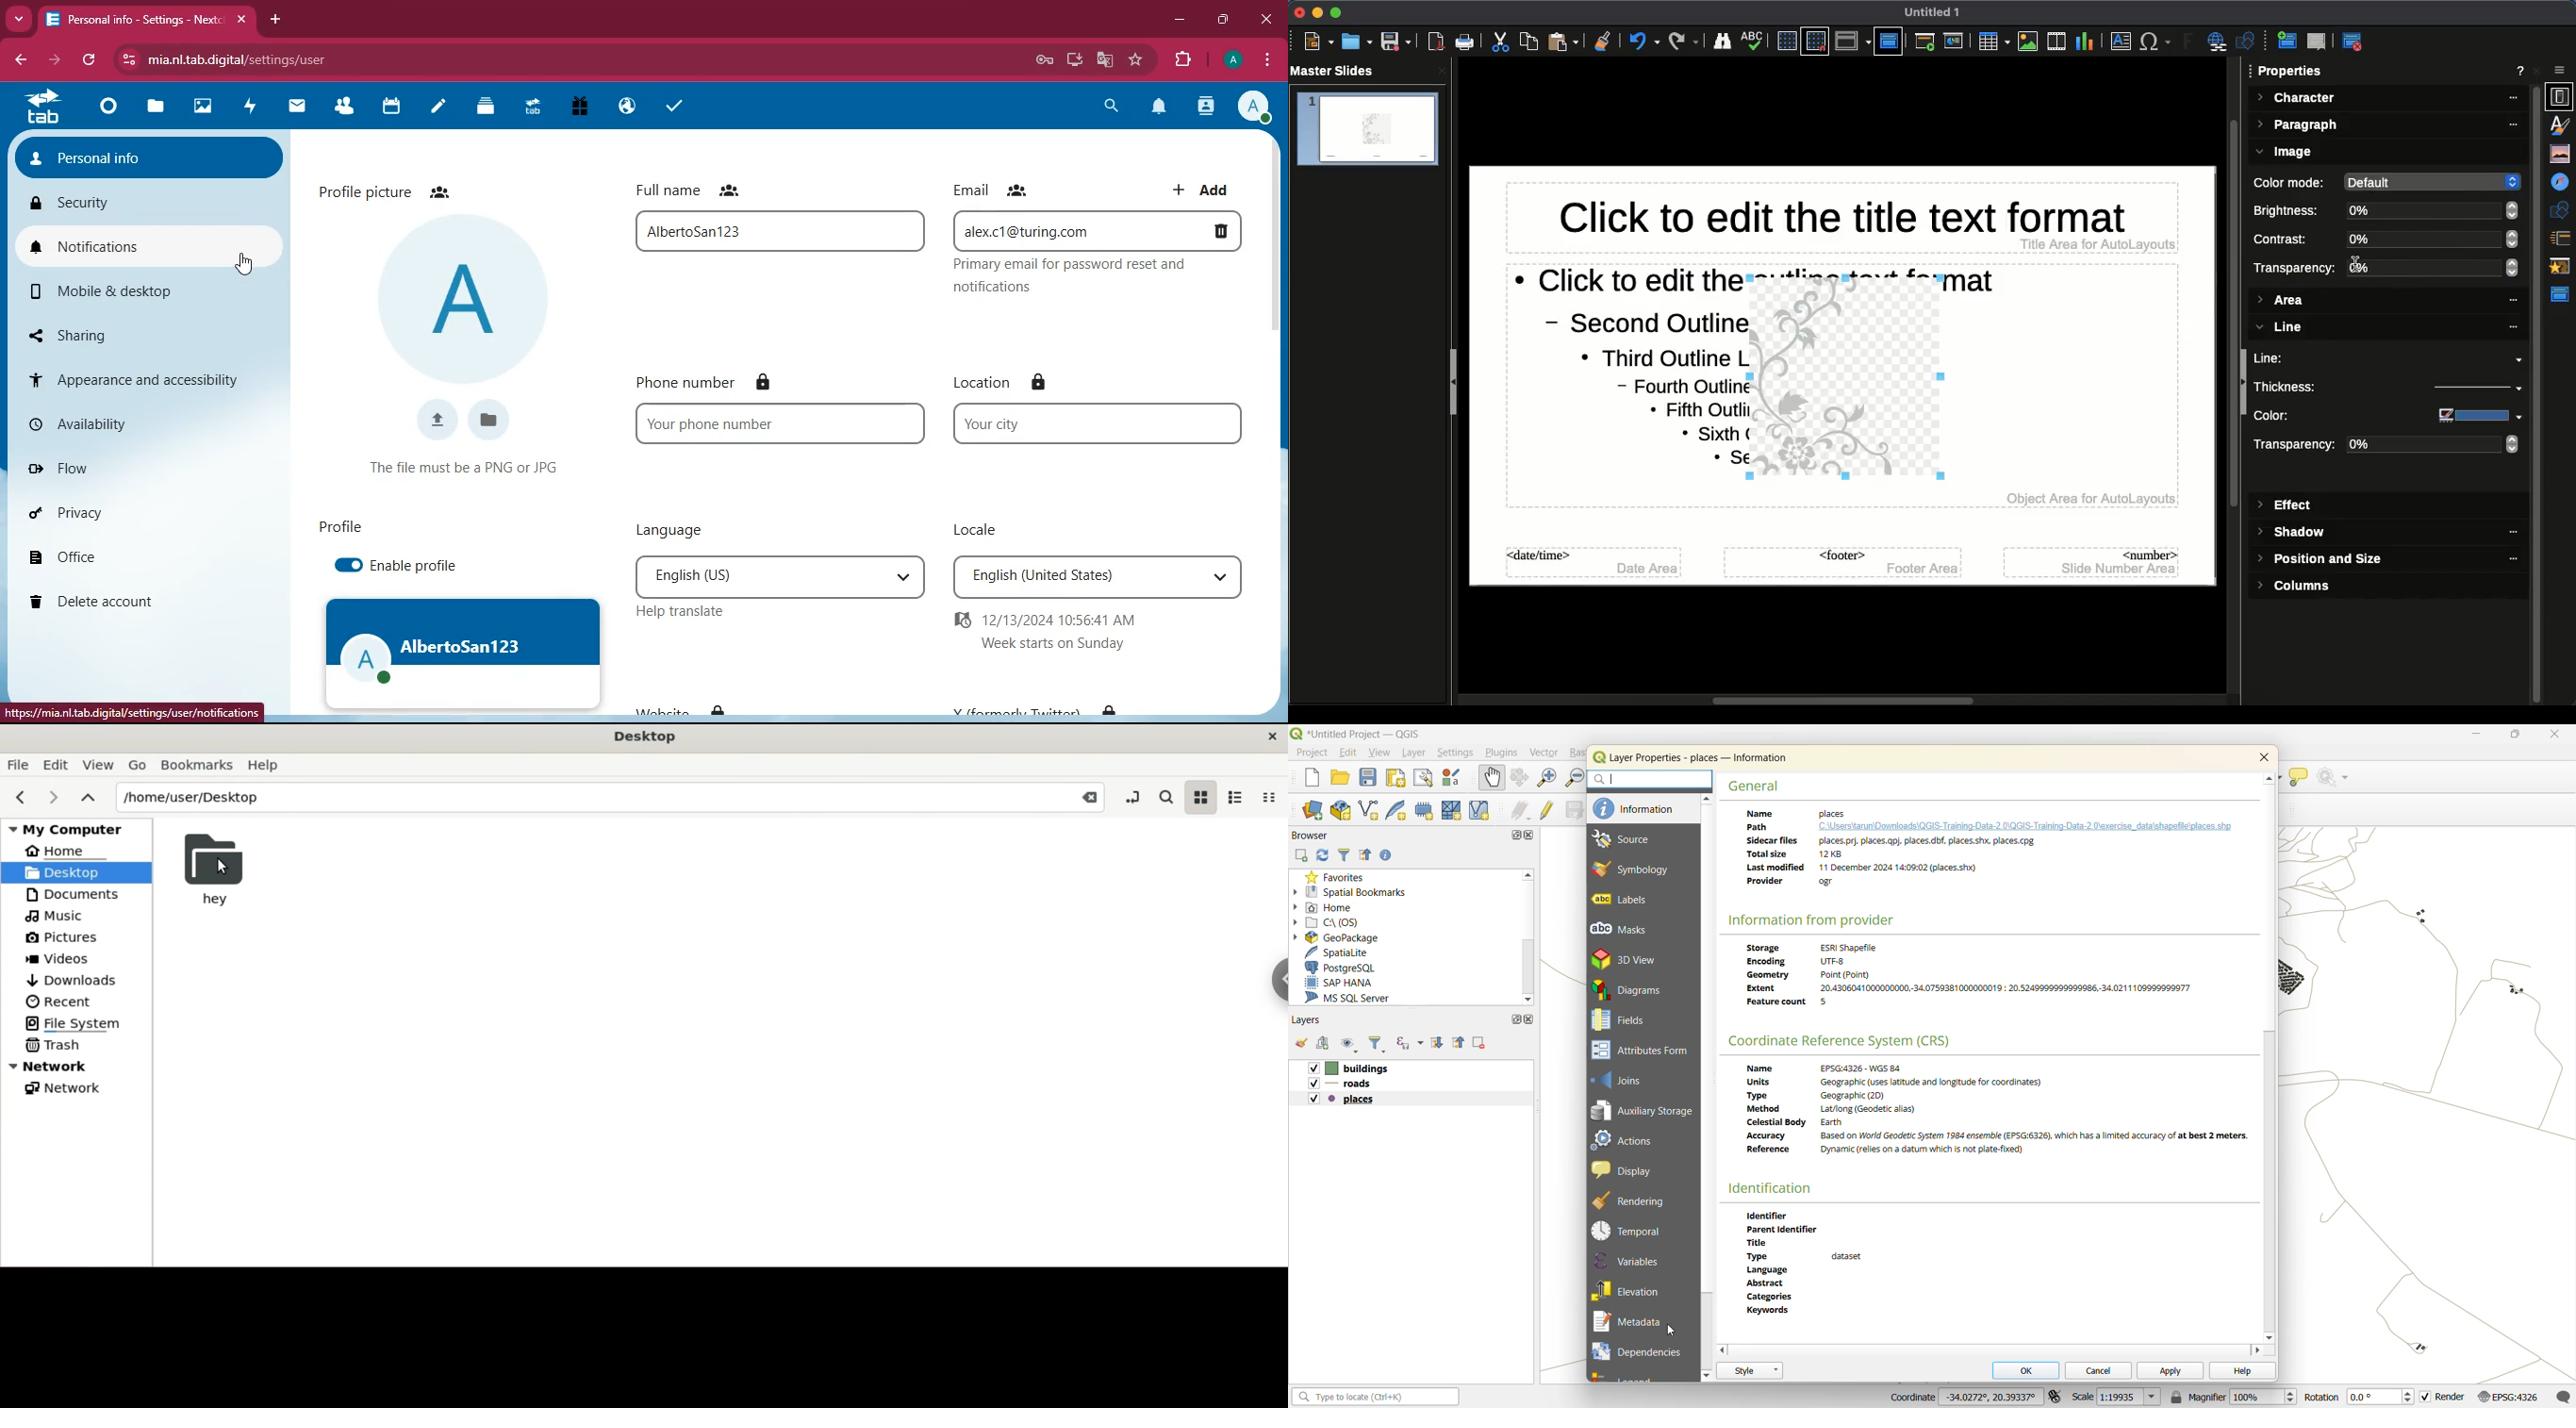 The height and width of the screenshot is (1428, 2576). I want to click on Animation, so click(2562, 268).